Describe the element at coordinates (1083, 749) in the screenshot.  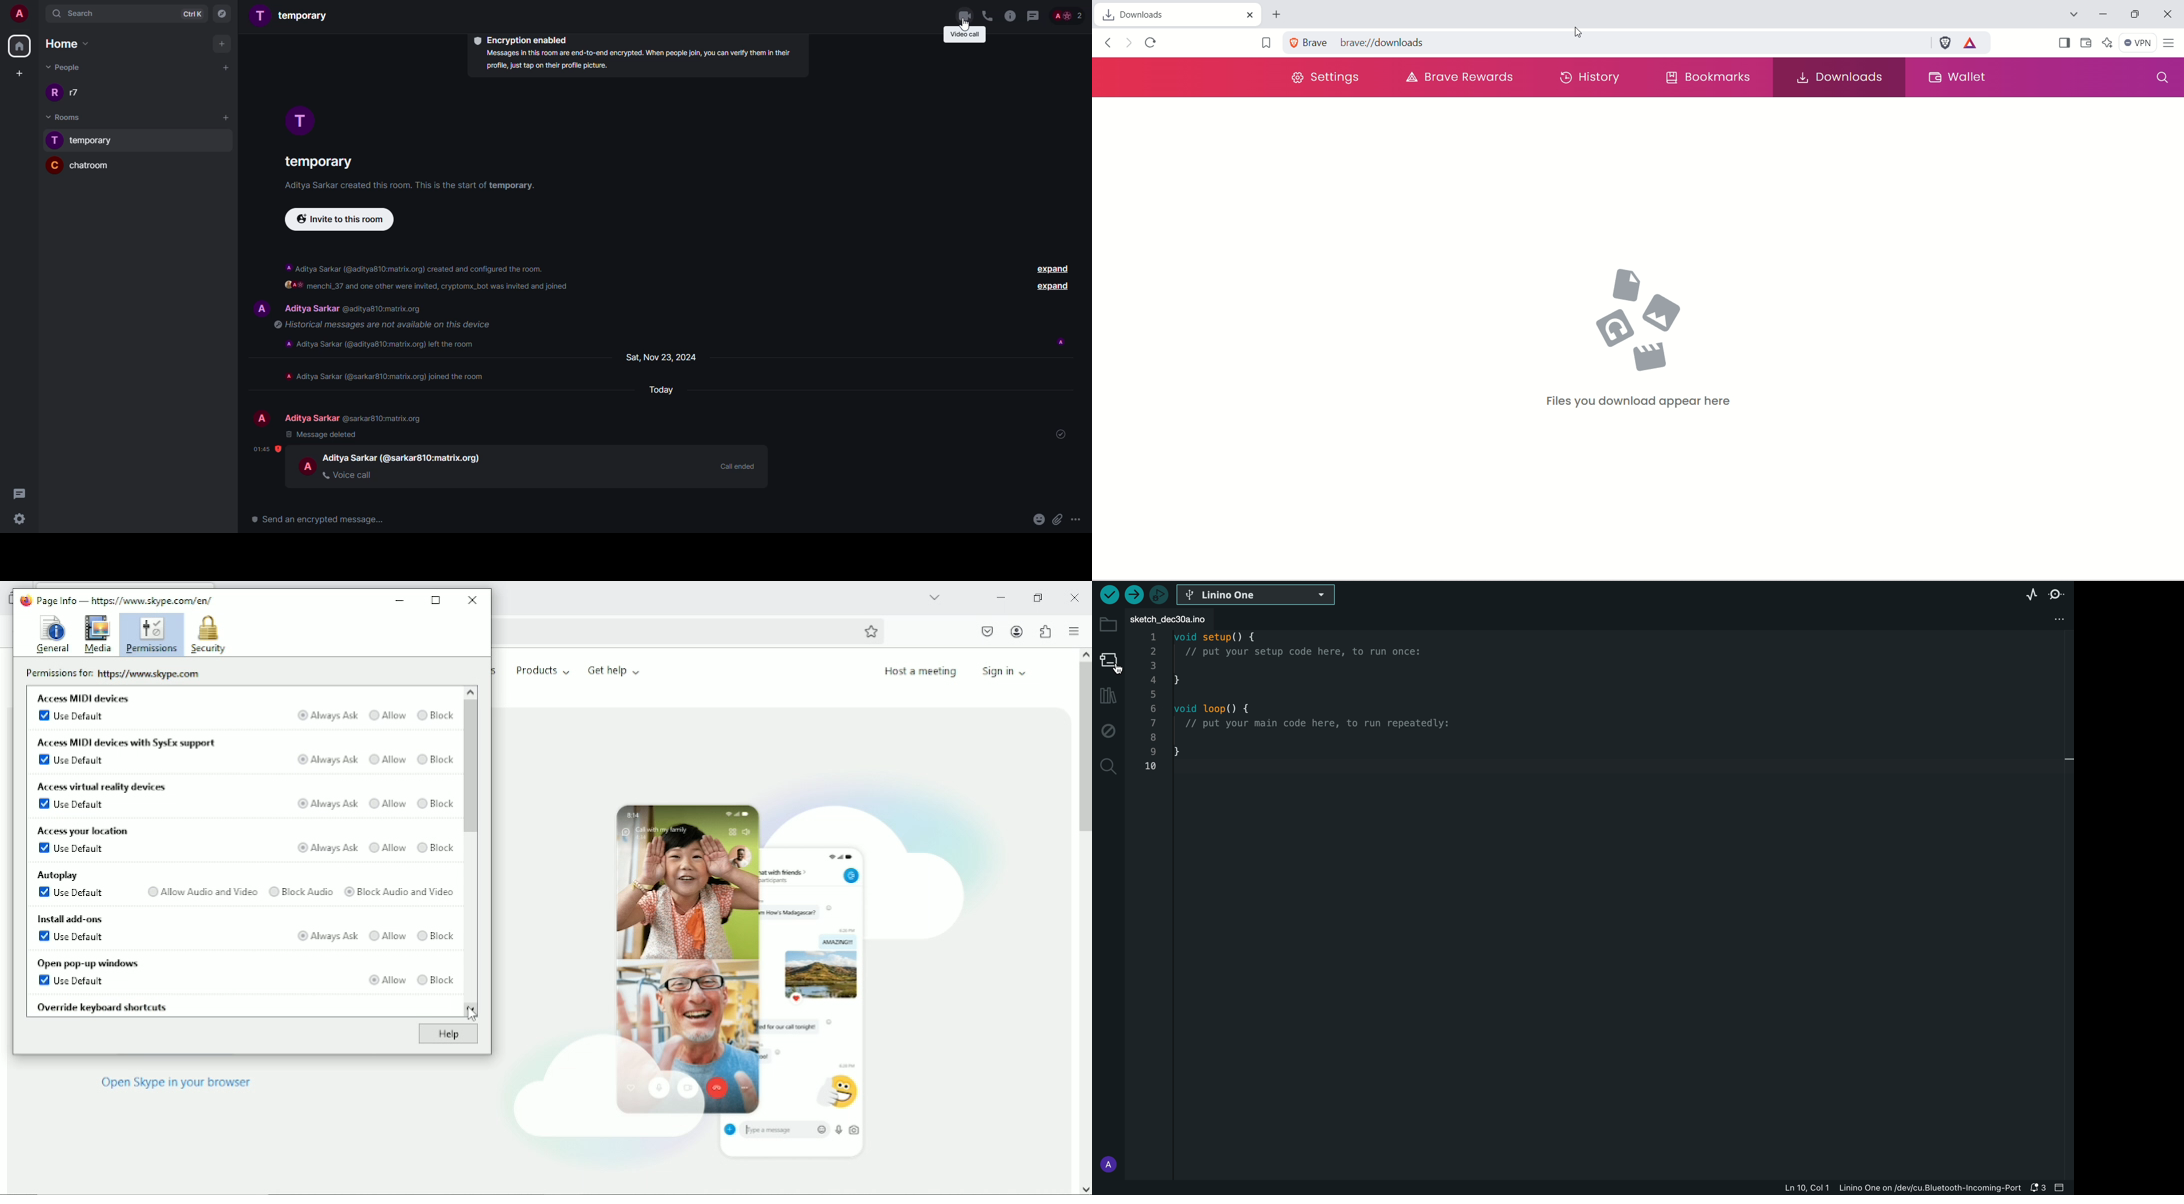
I see `vertical scrollbar` at that location.